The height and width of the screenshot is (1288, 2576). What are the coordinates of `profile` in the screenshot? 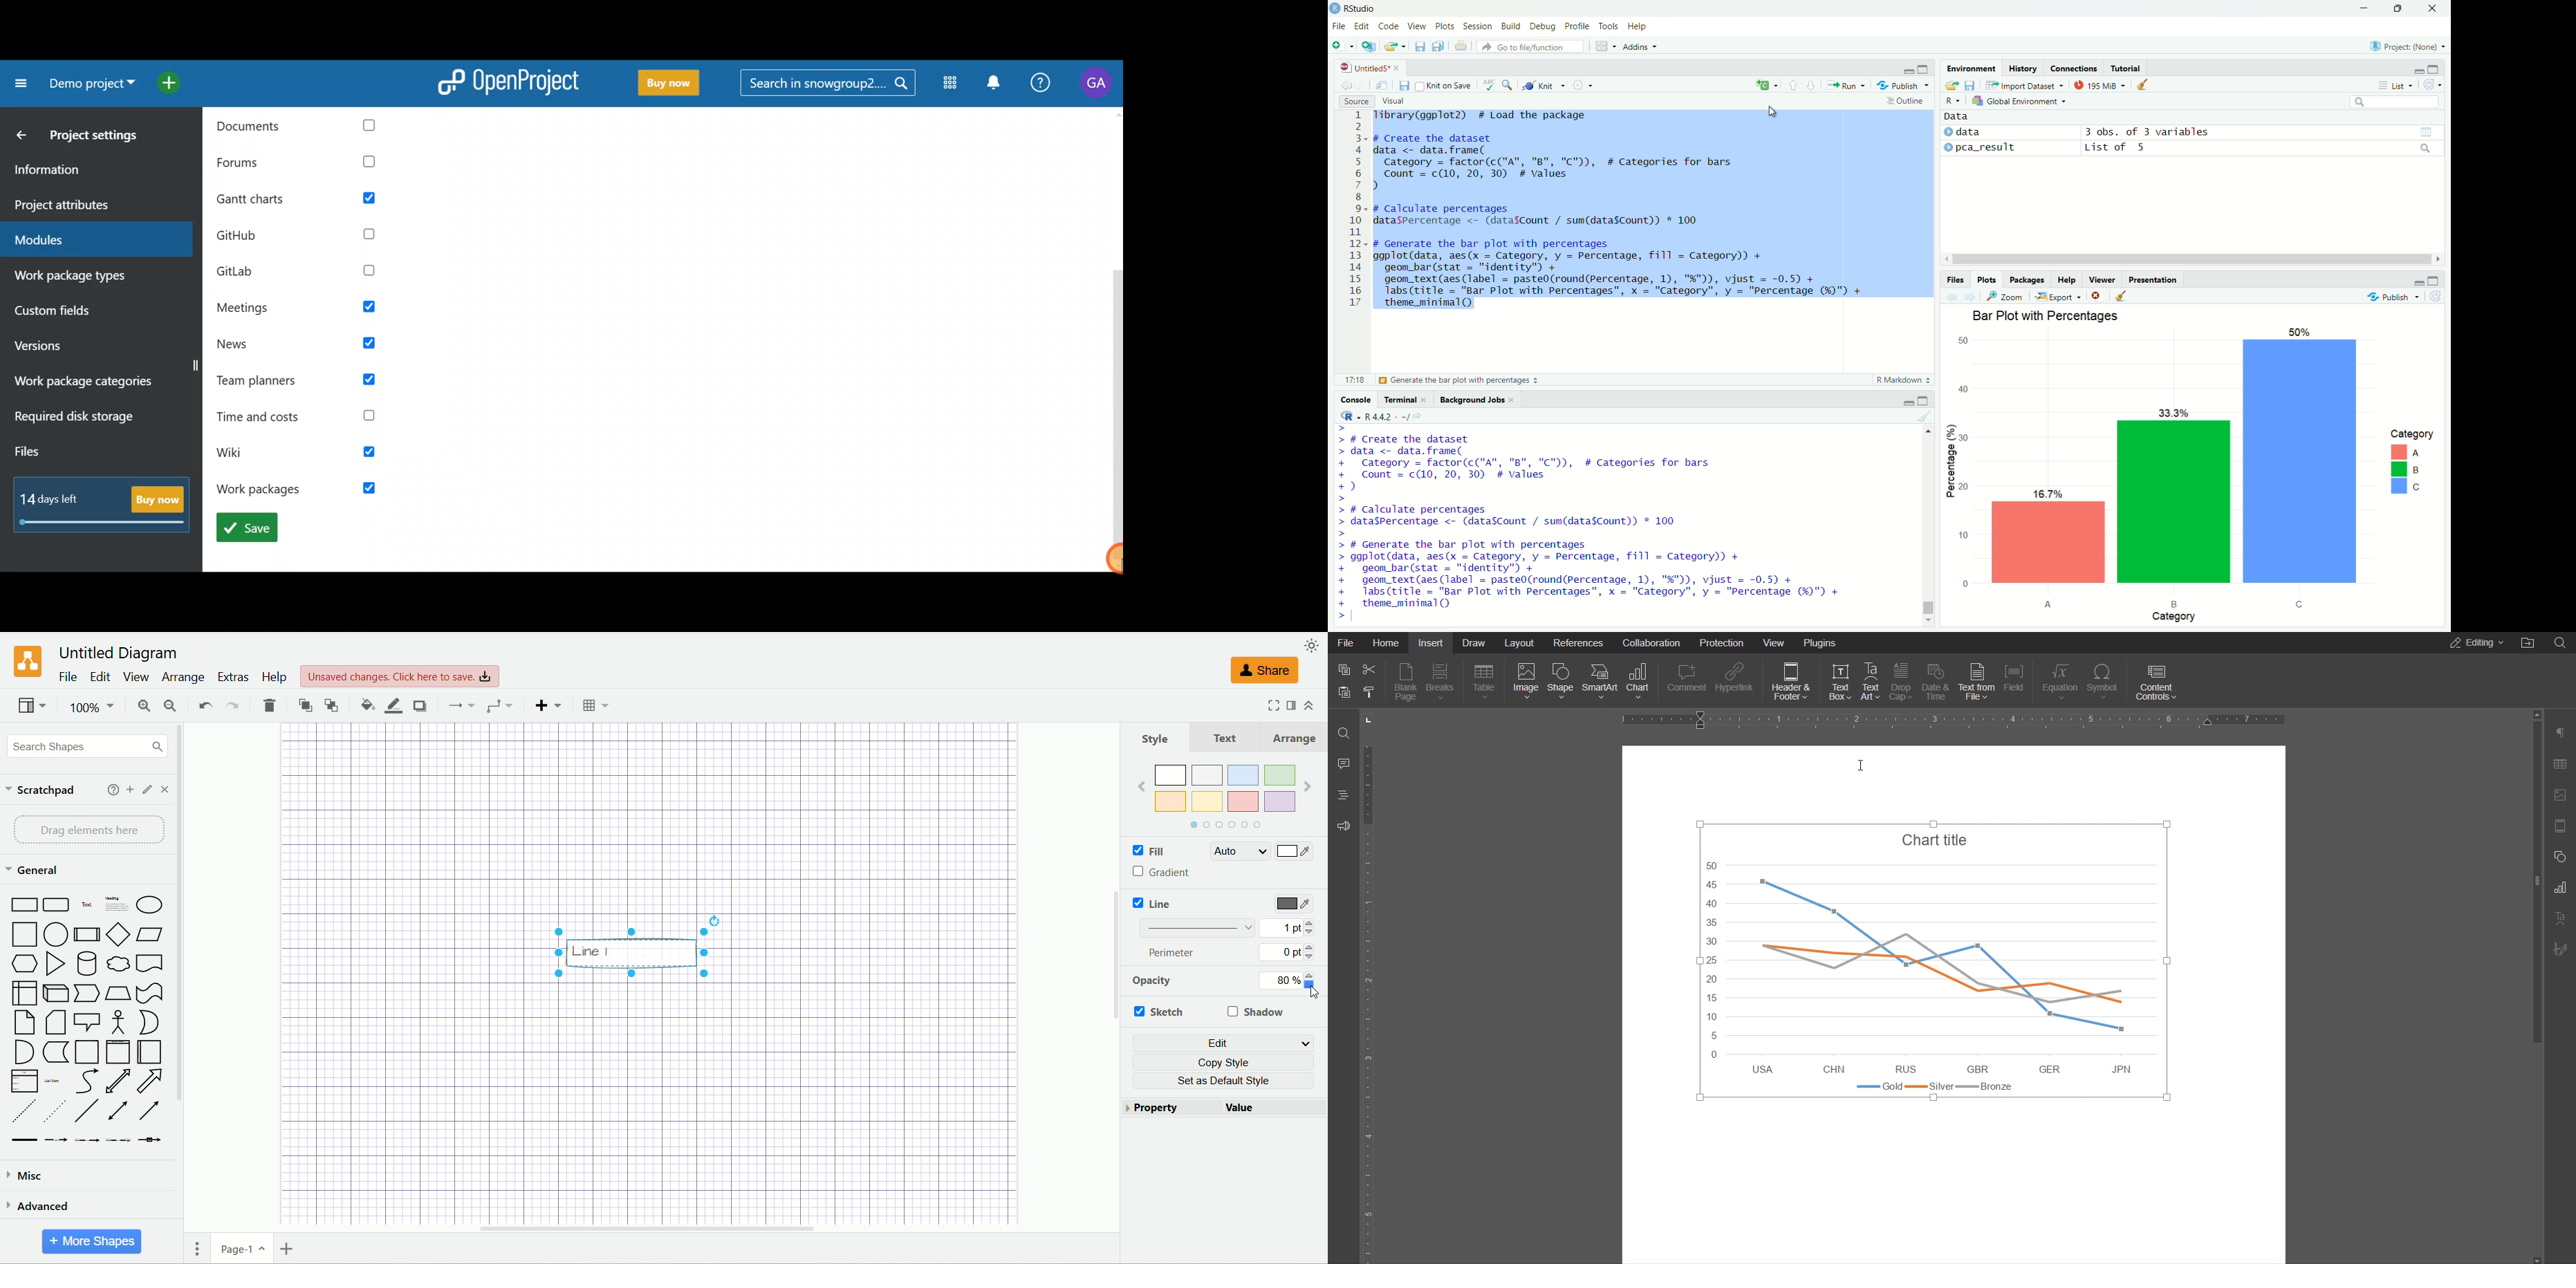 It's located at (1579, 27).